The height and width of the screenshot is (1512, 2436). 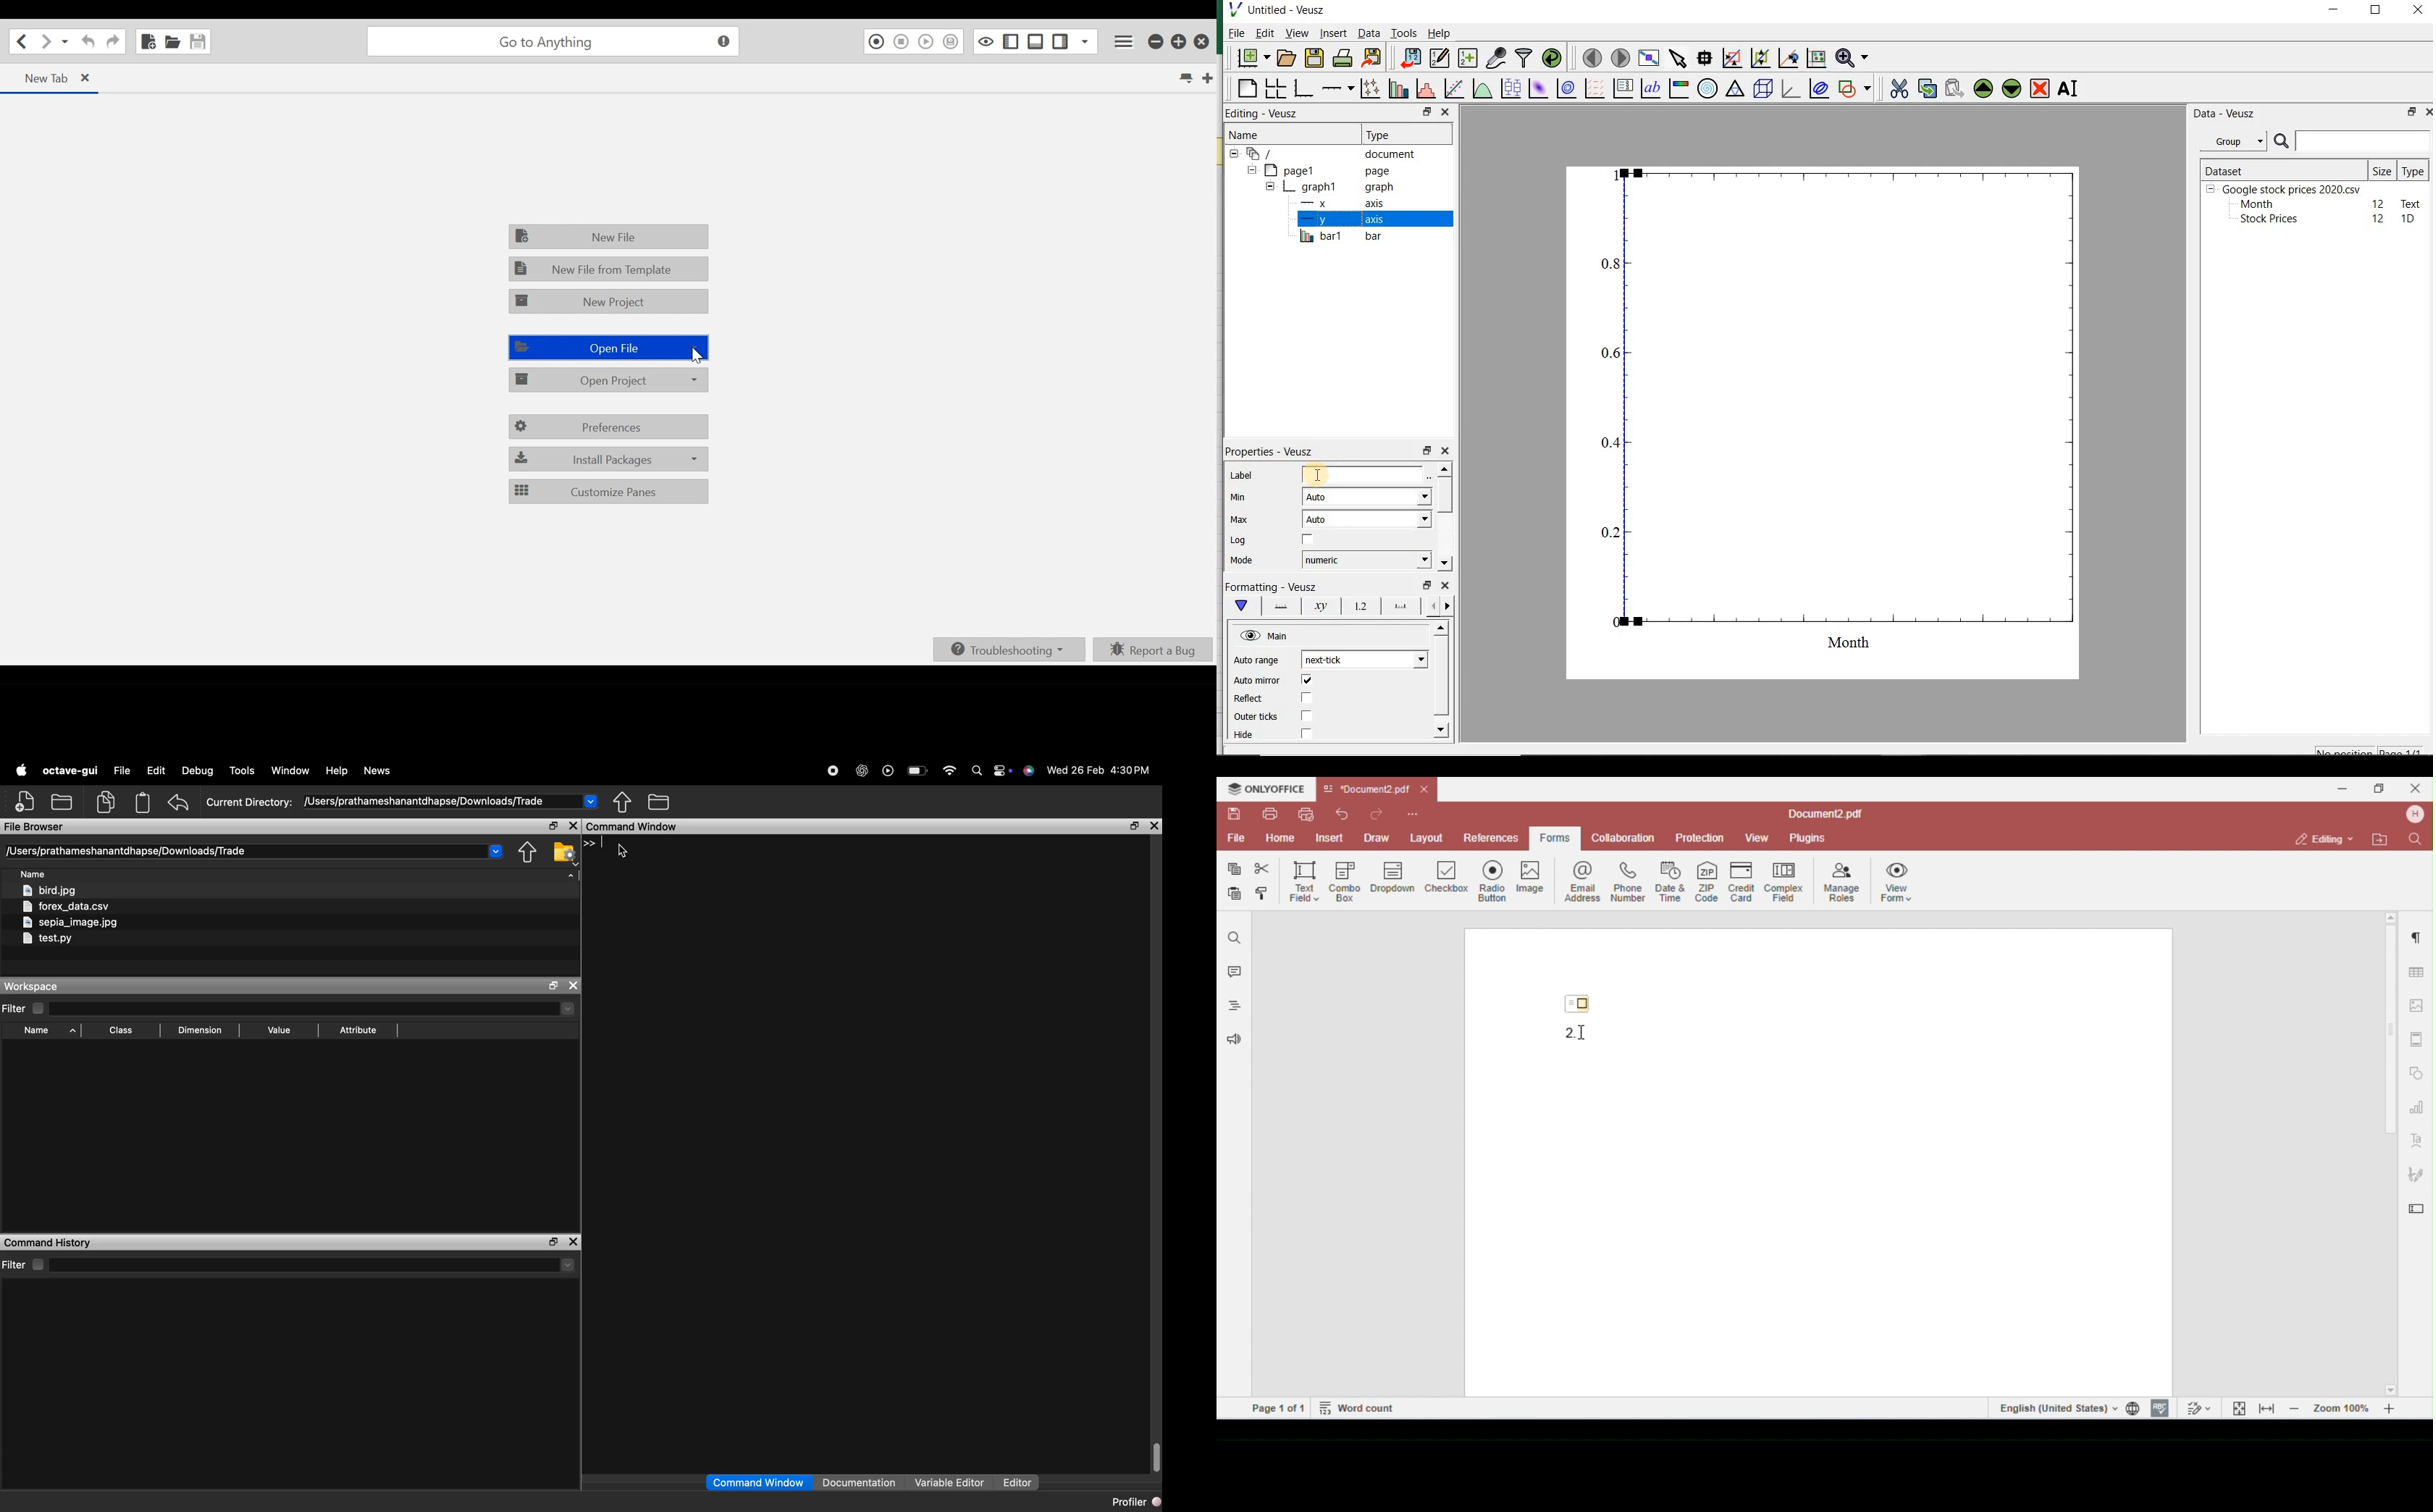 What do you see at coordinates (106, 802) in the screenshot?
I see `copy` at bounding box center [106, 802].